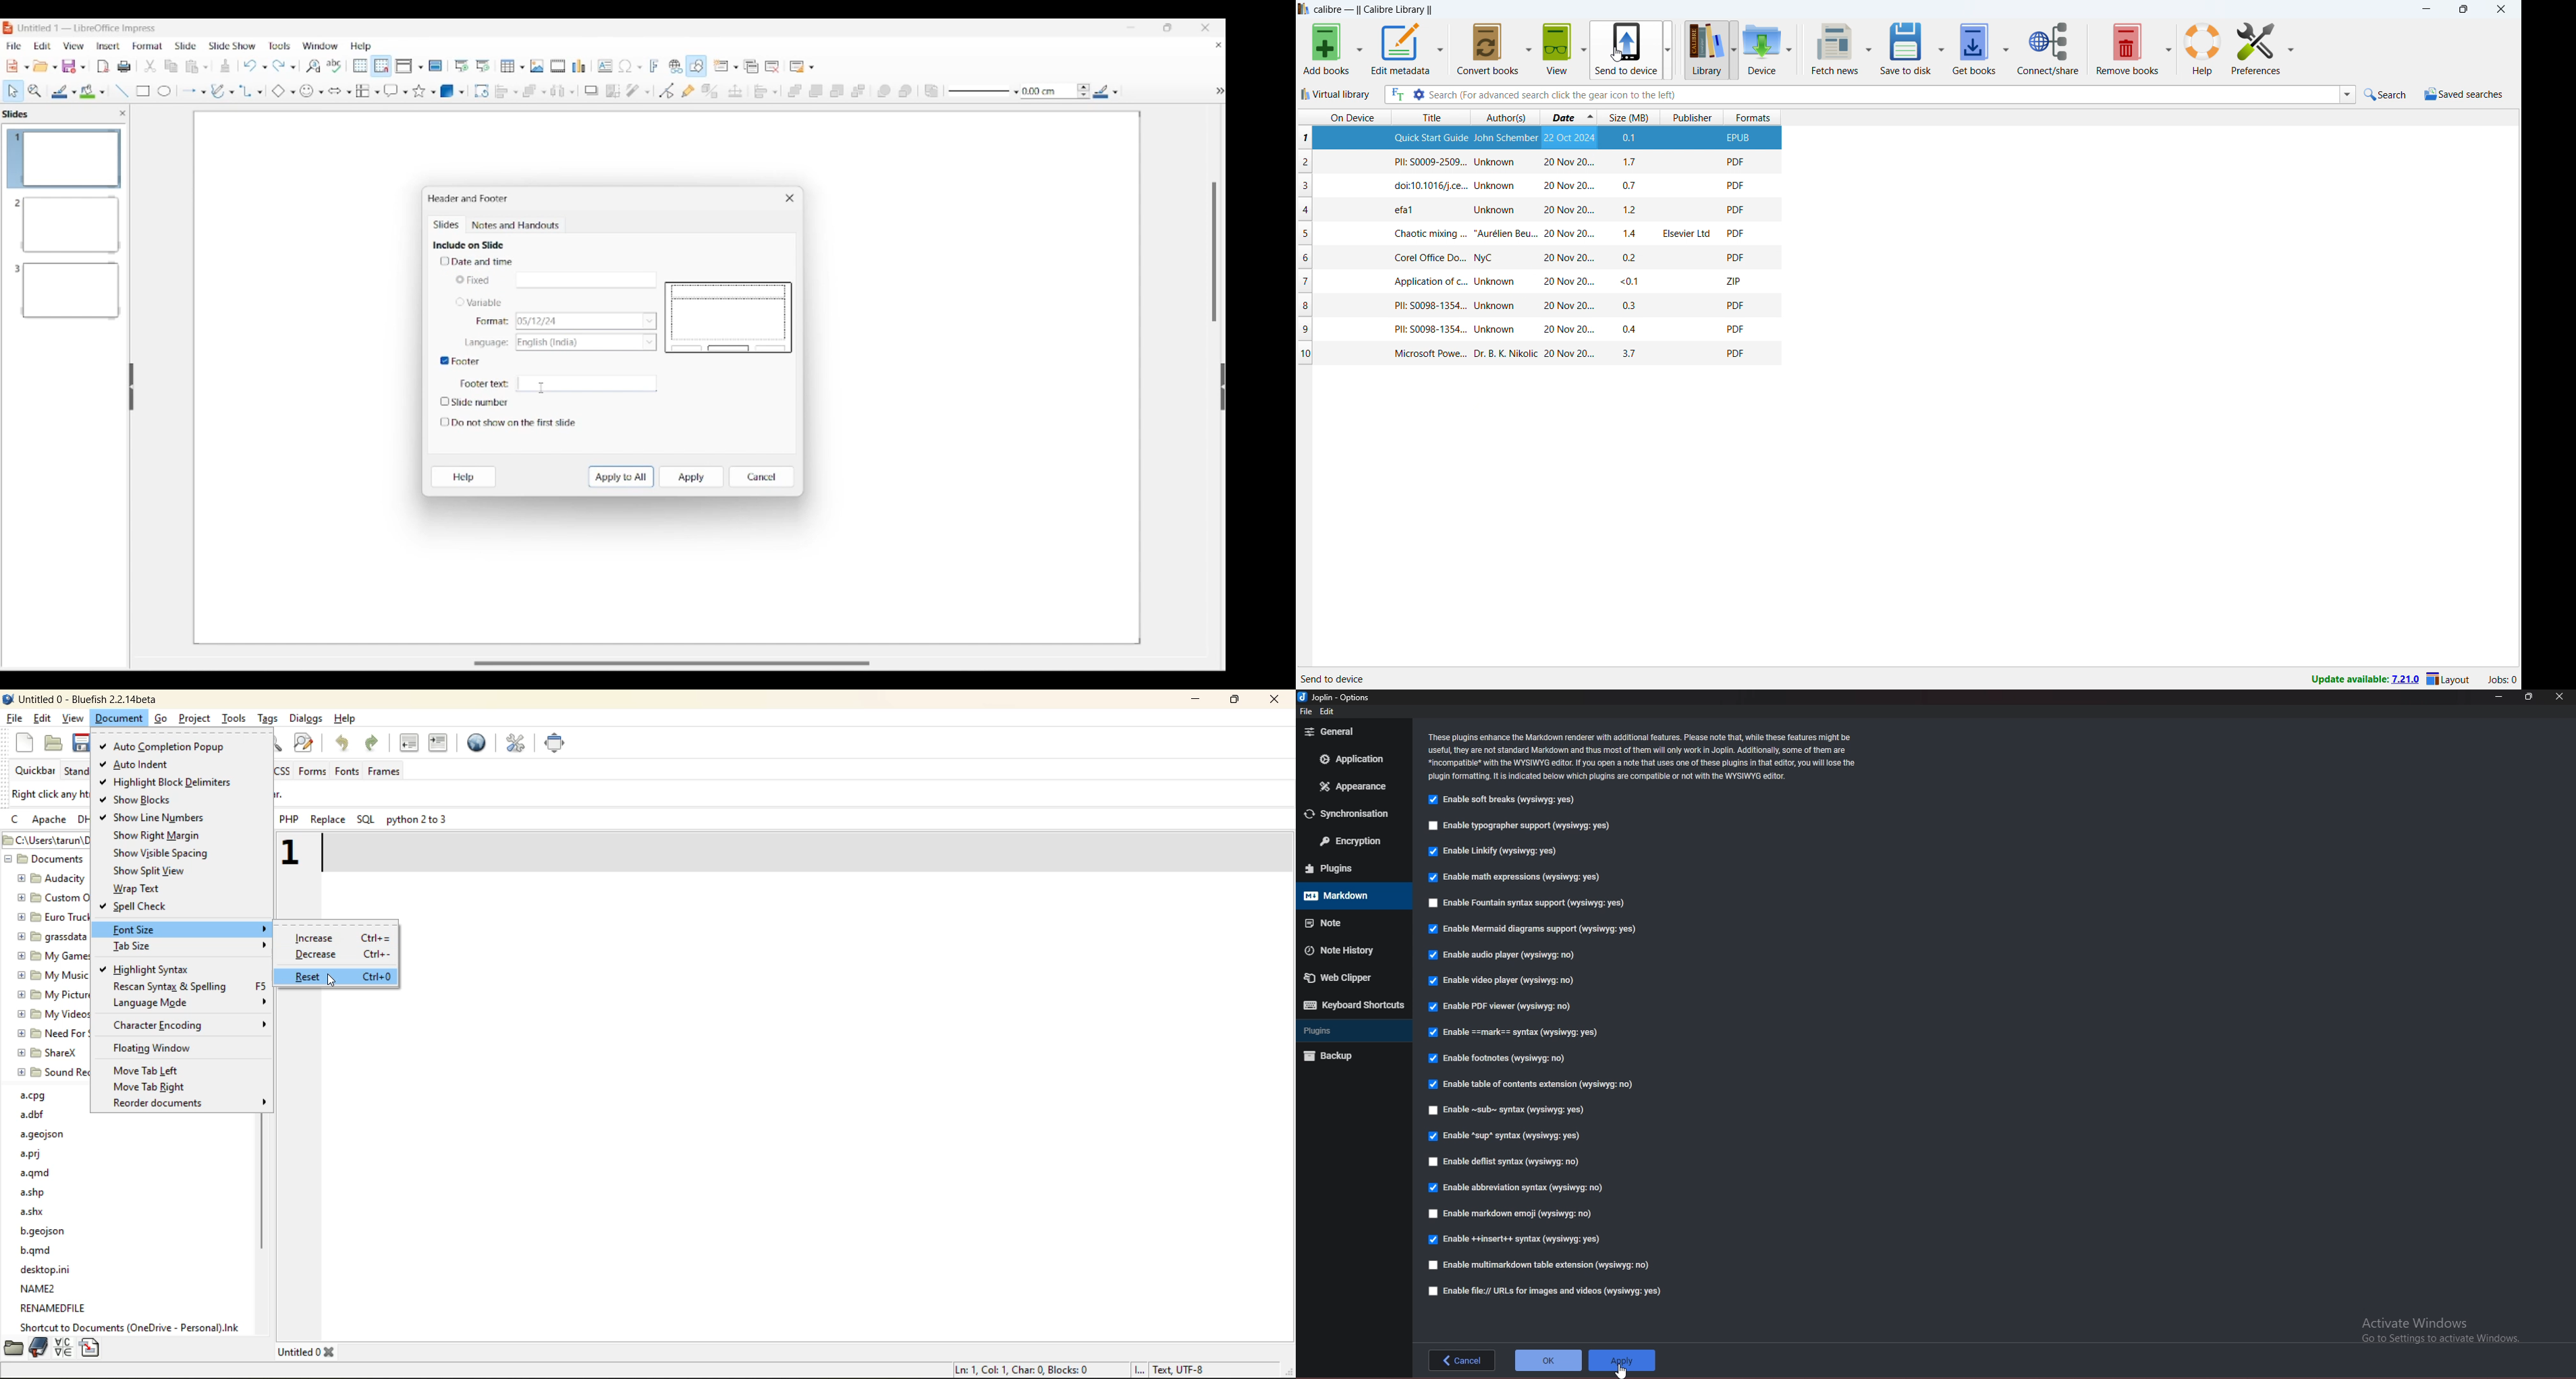 Image resolution: width=2576 pixels, height=1400 pixels. What do you see at coordinates (711, 91) in the screenshot?
I see `Toggle extrusion` at bounding box center [711, 91].